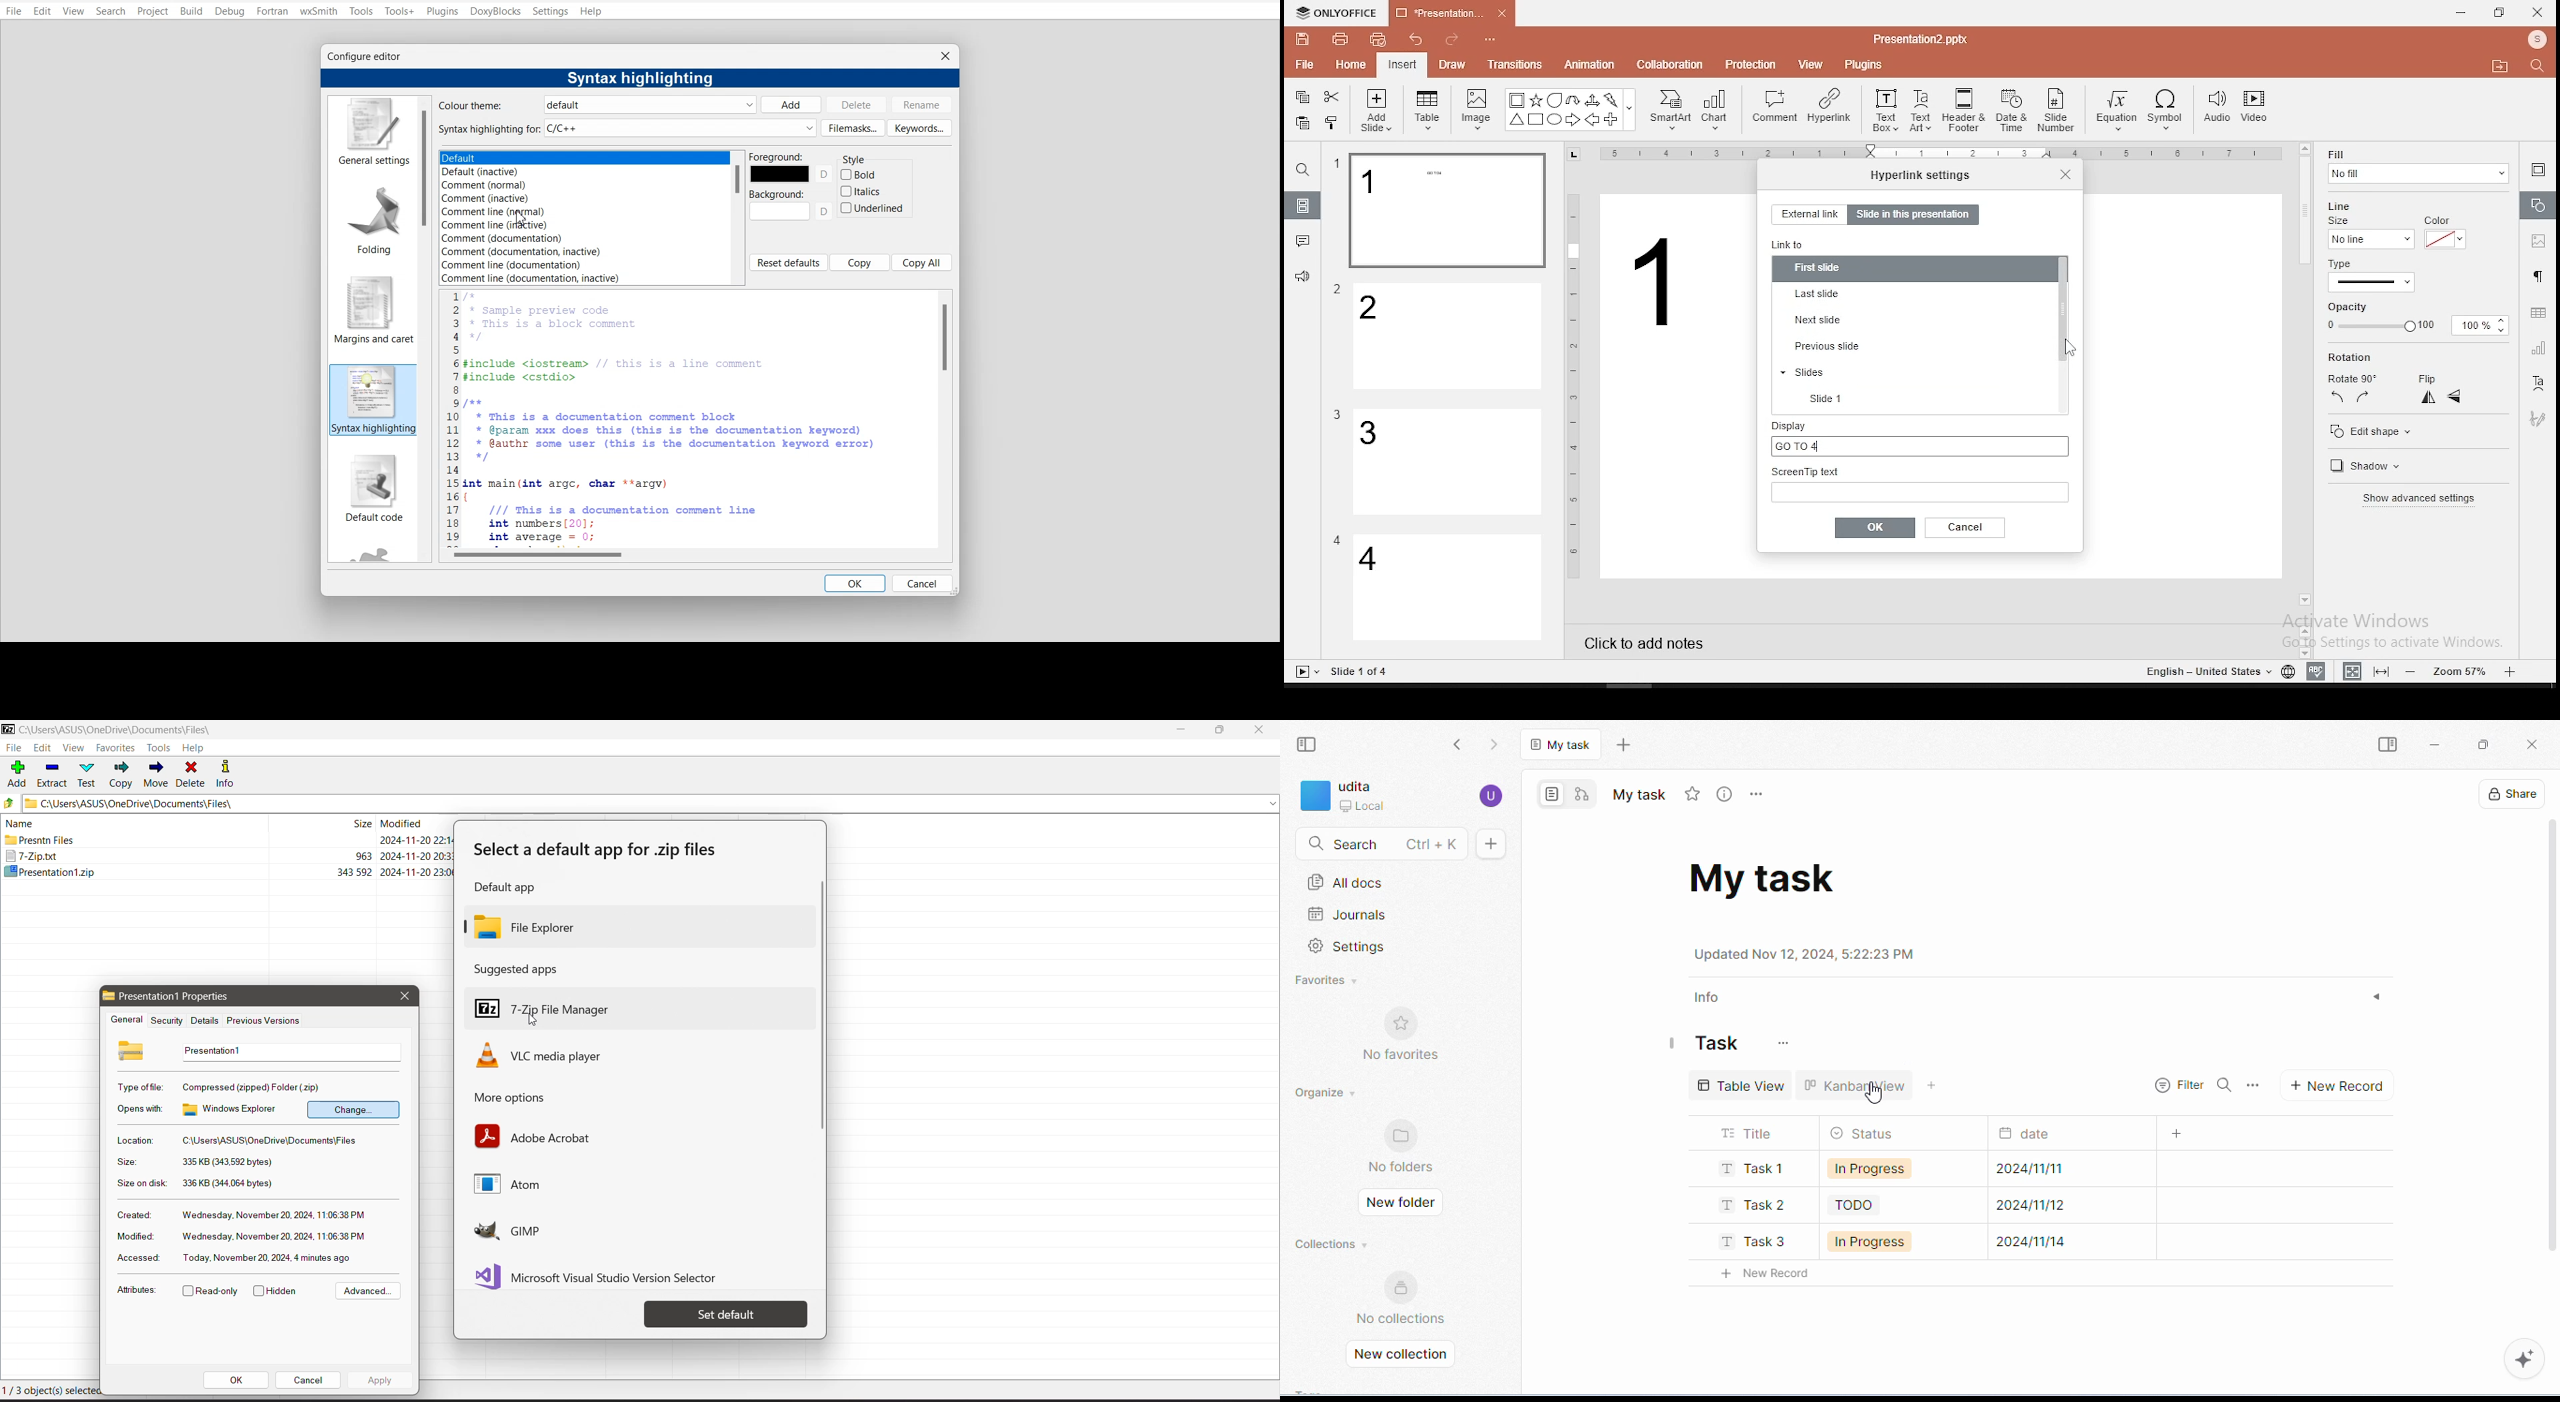 The width and height of the screenshot is (2576, 1428). I want to click on General, so click(125, 1021).